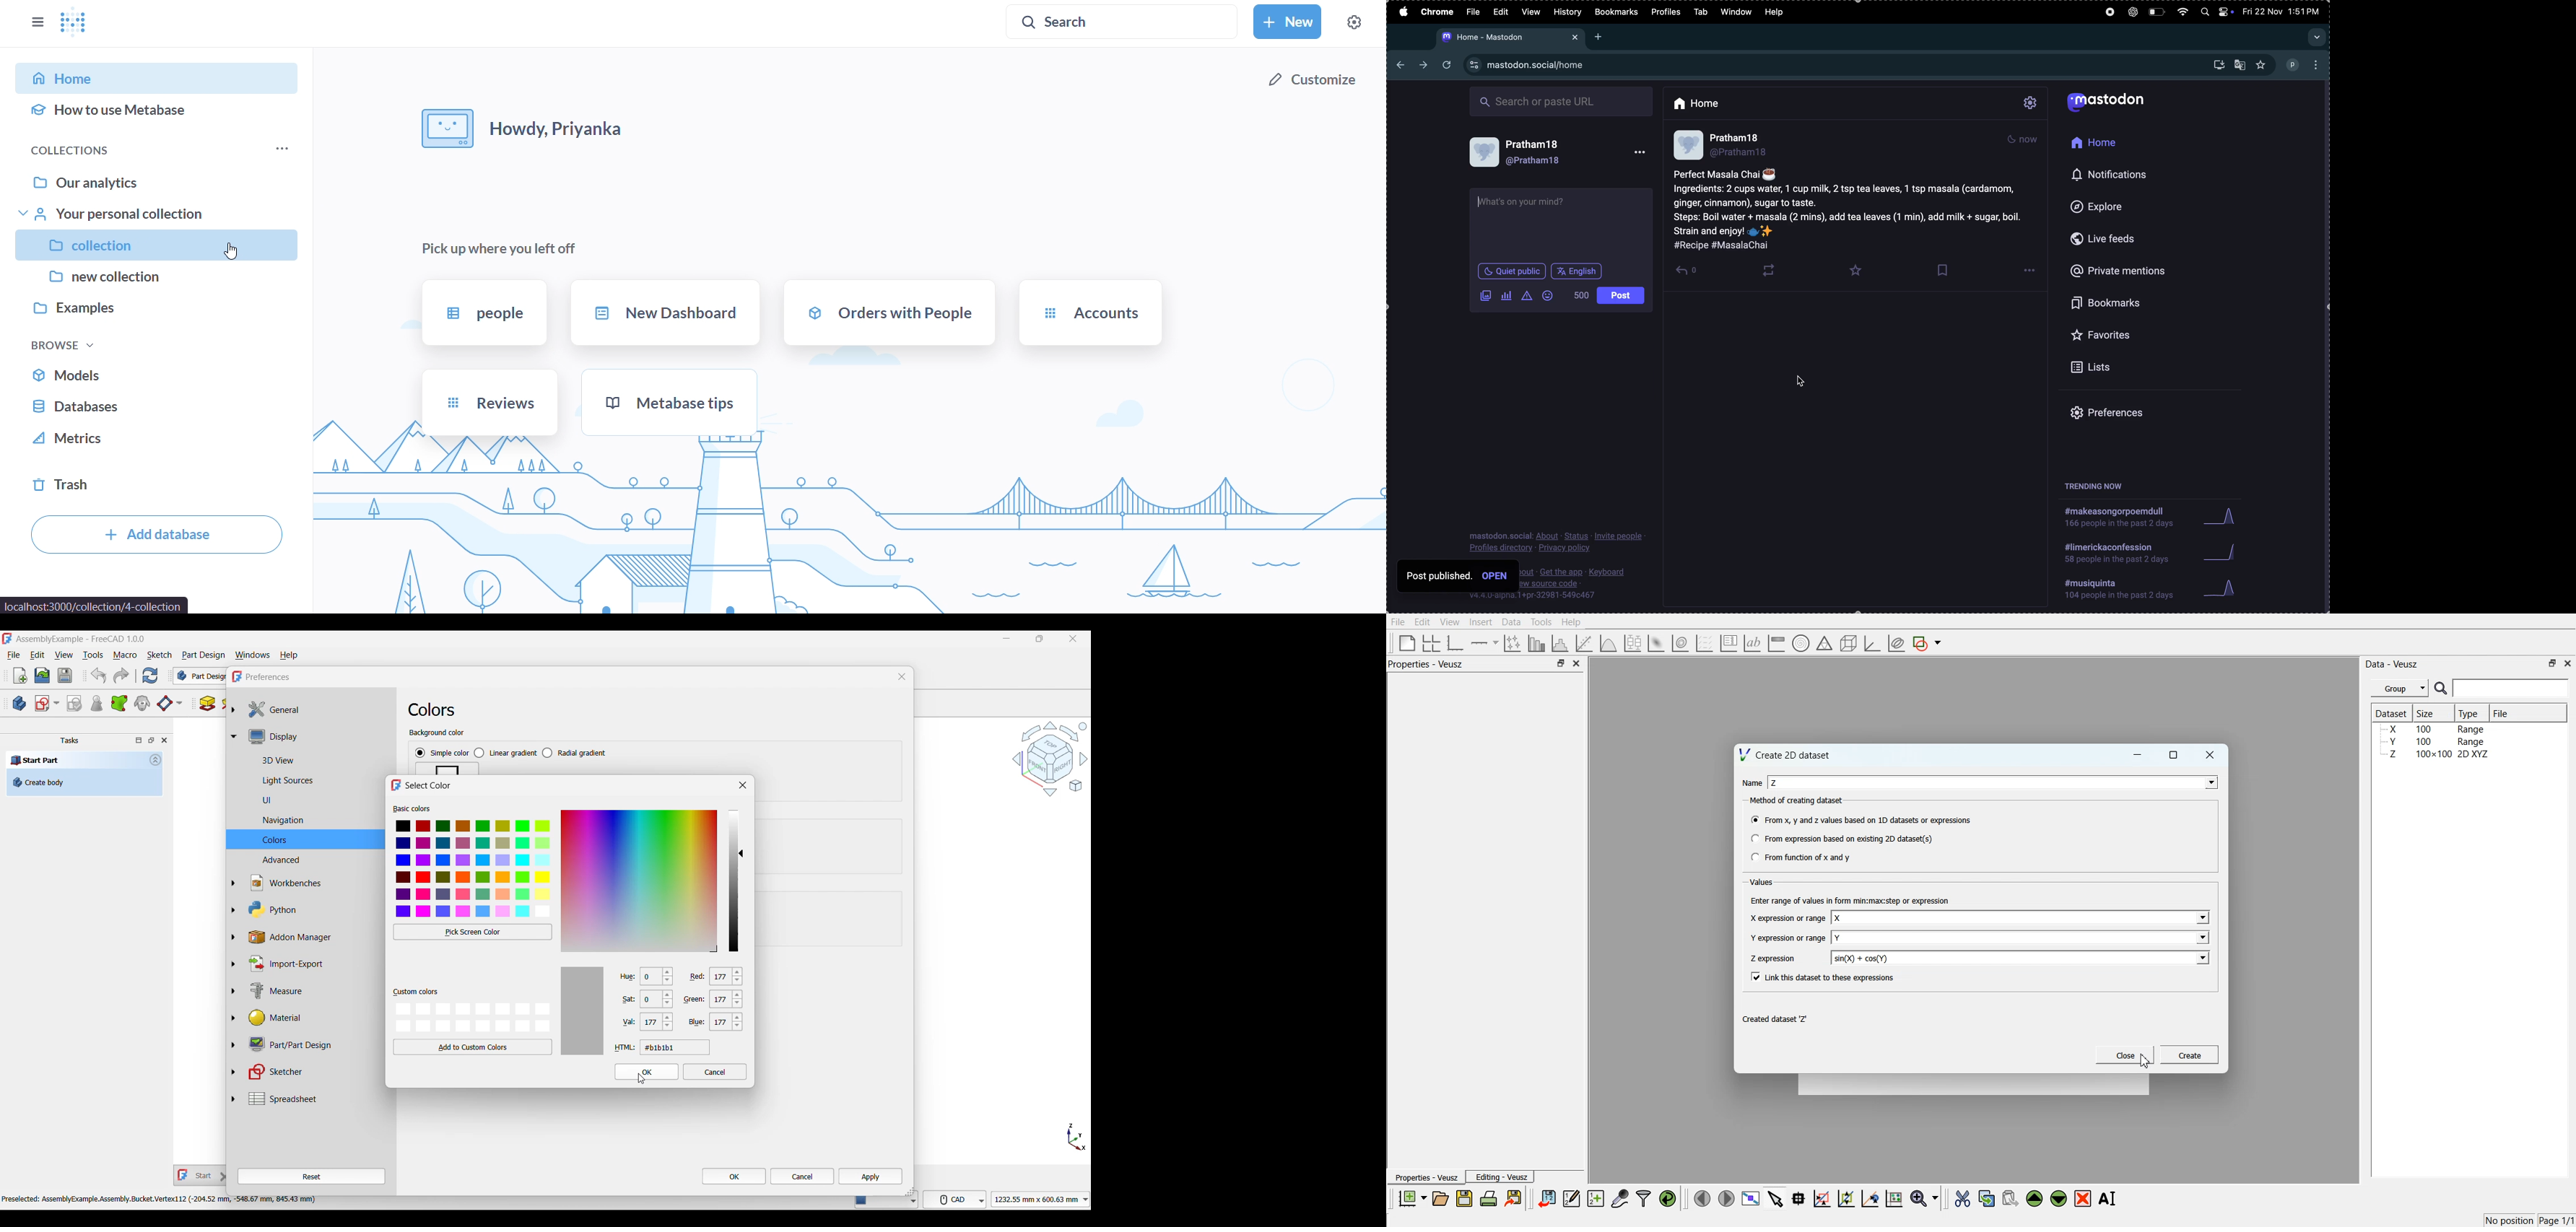  I want to click on settings, so click(2030, 103).